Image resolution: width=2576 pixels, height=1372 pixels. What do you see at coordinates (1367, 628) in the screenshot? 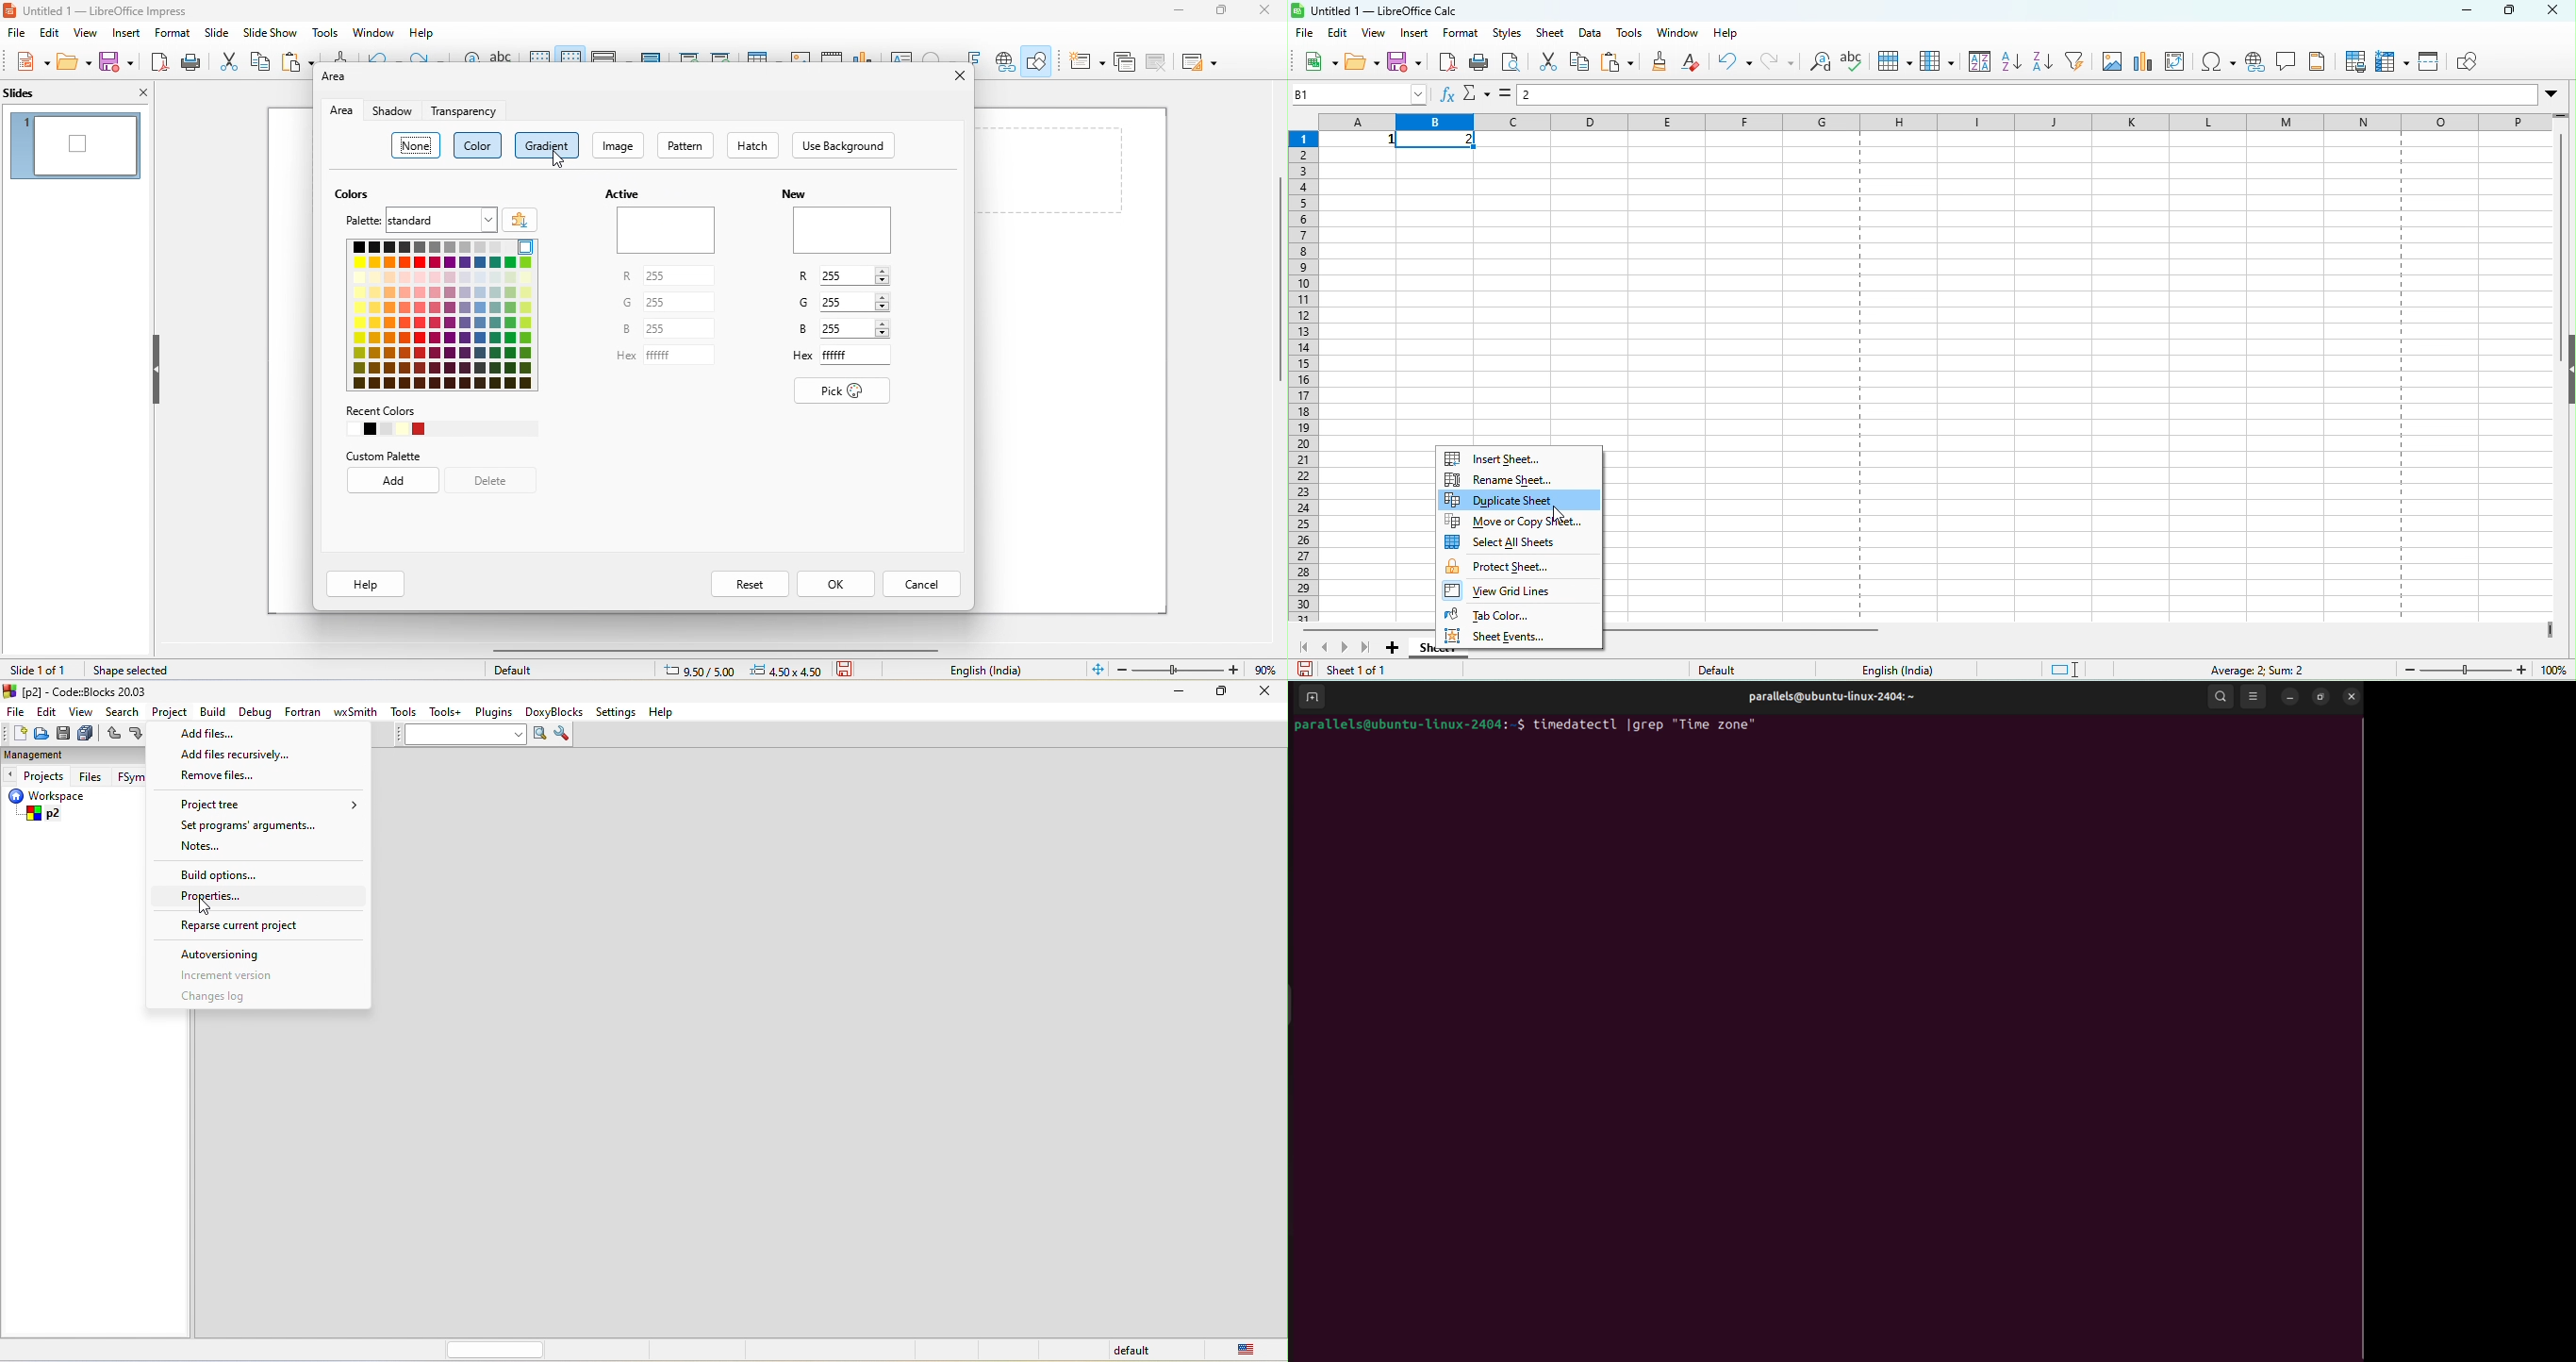
I see `horizontal bar` at bounding box center [1367, 628].